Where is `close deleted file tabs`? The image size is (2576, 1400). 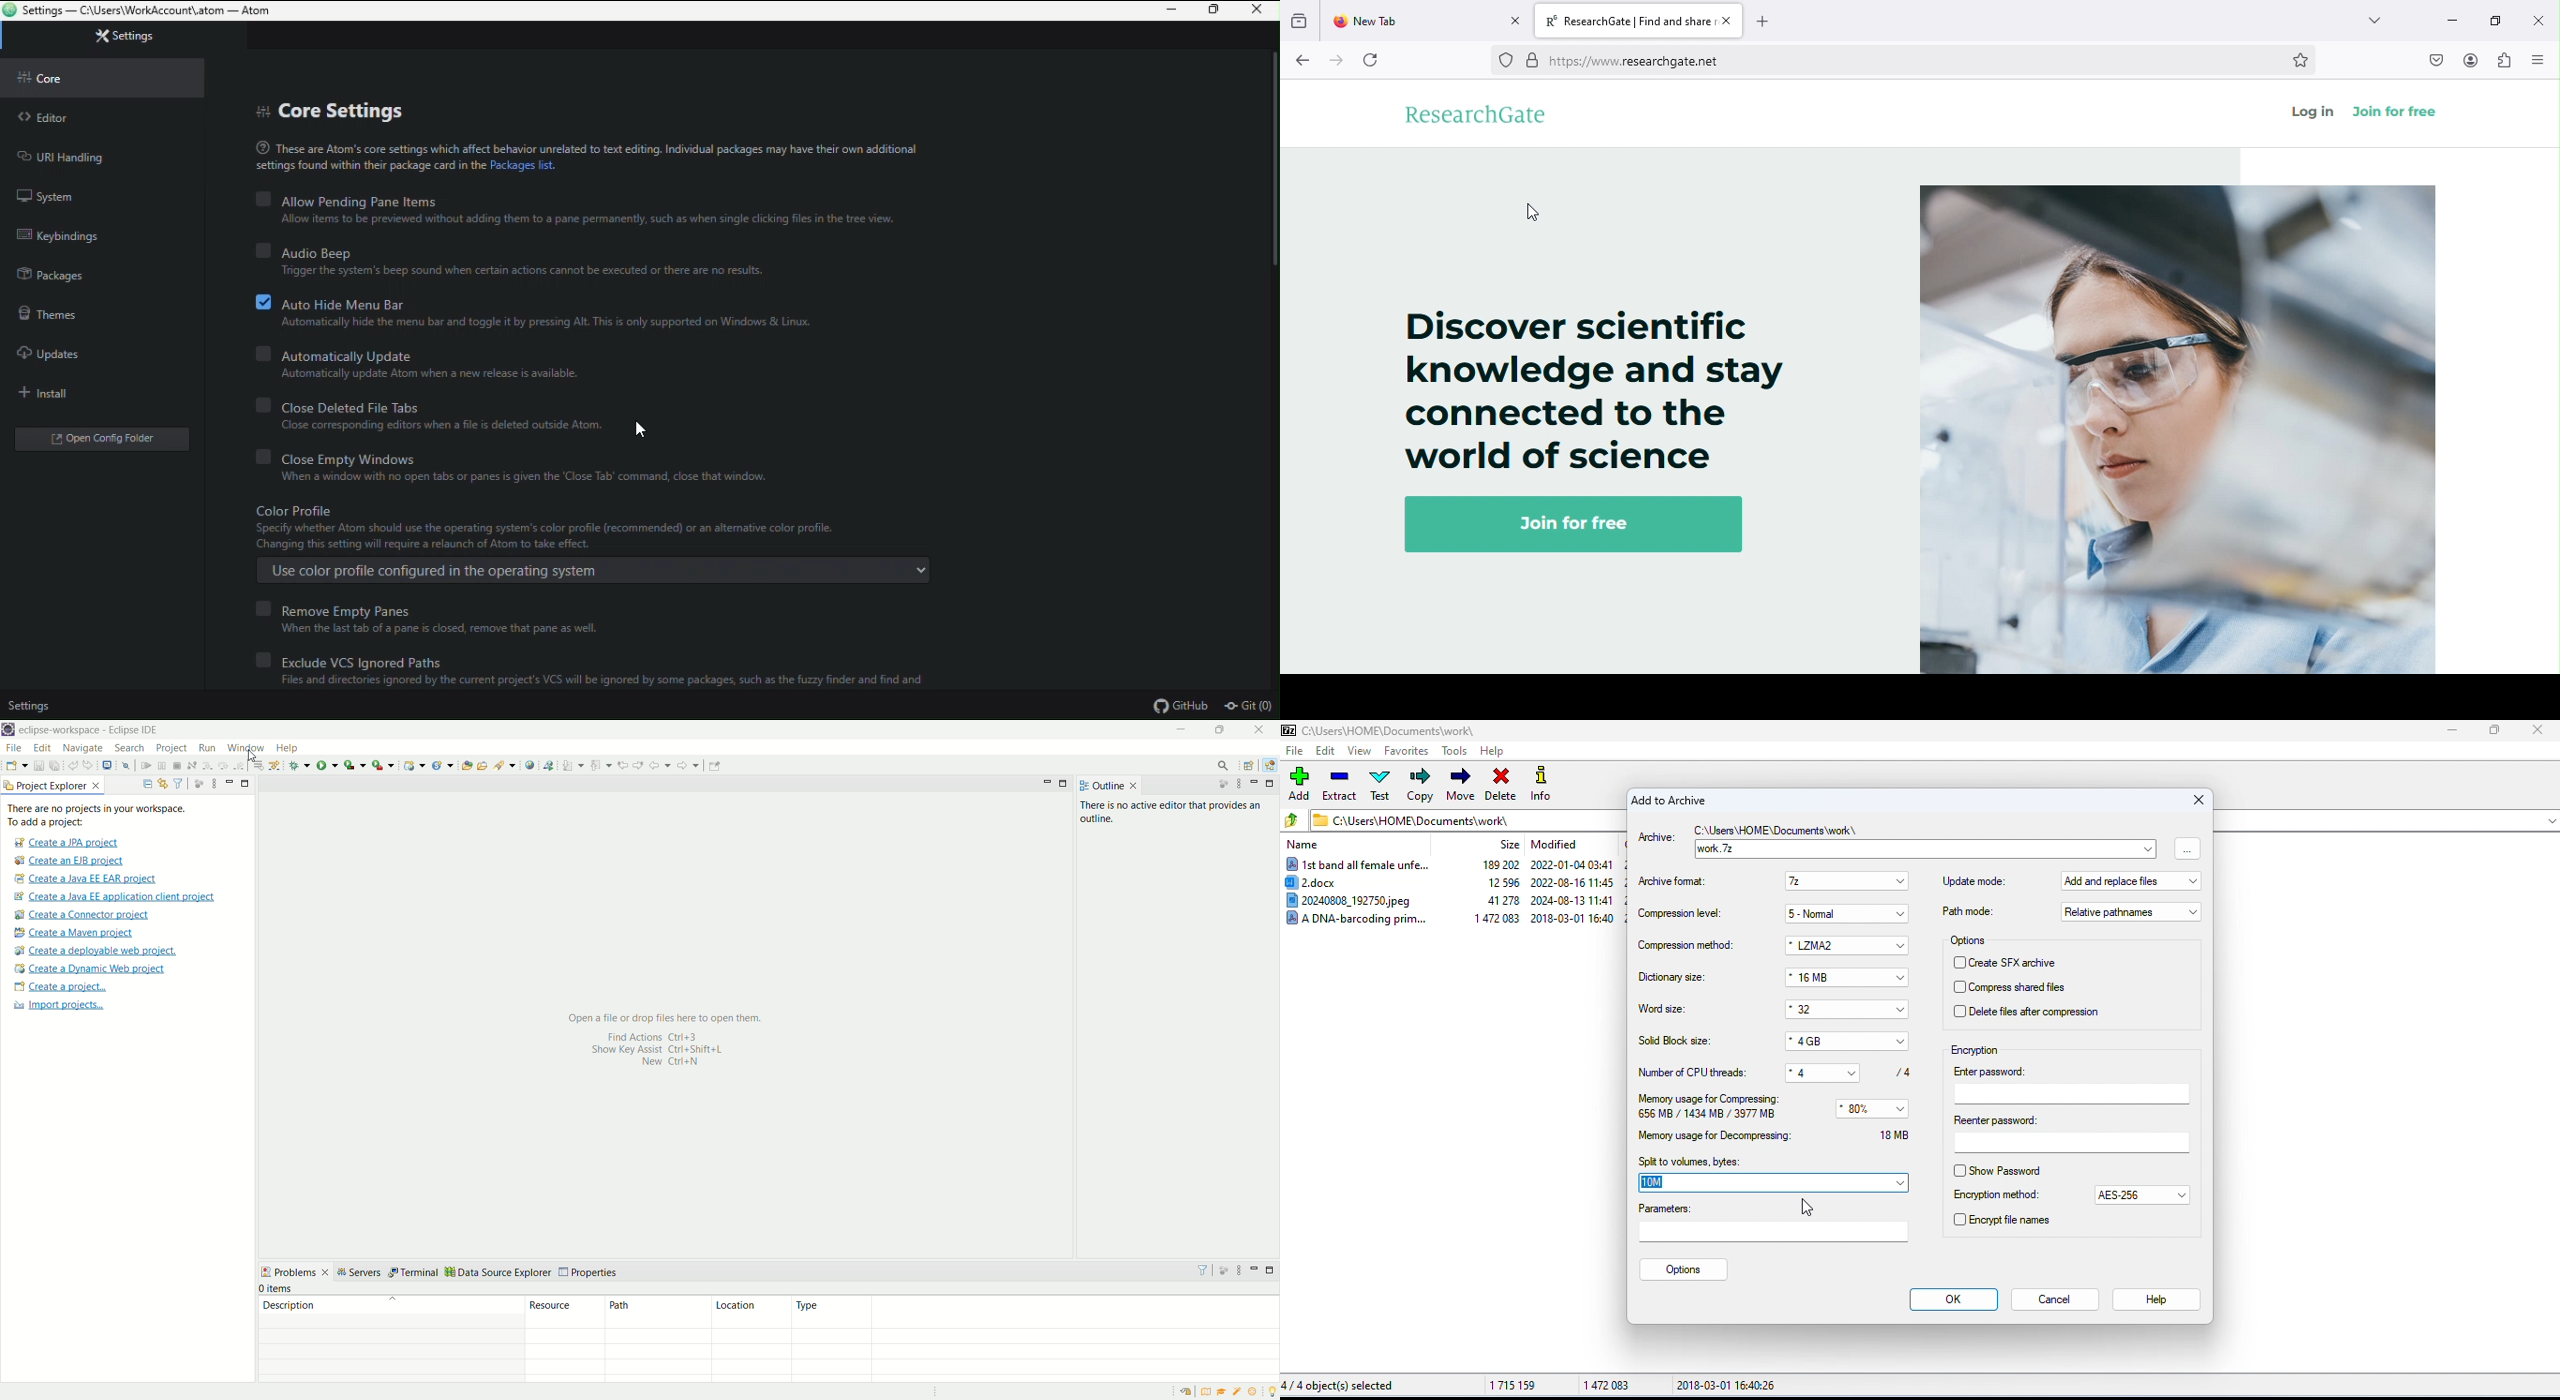 close deleted file tabs is located at coordinates (549, 403).